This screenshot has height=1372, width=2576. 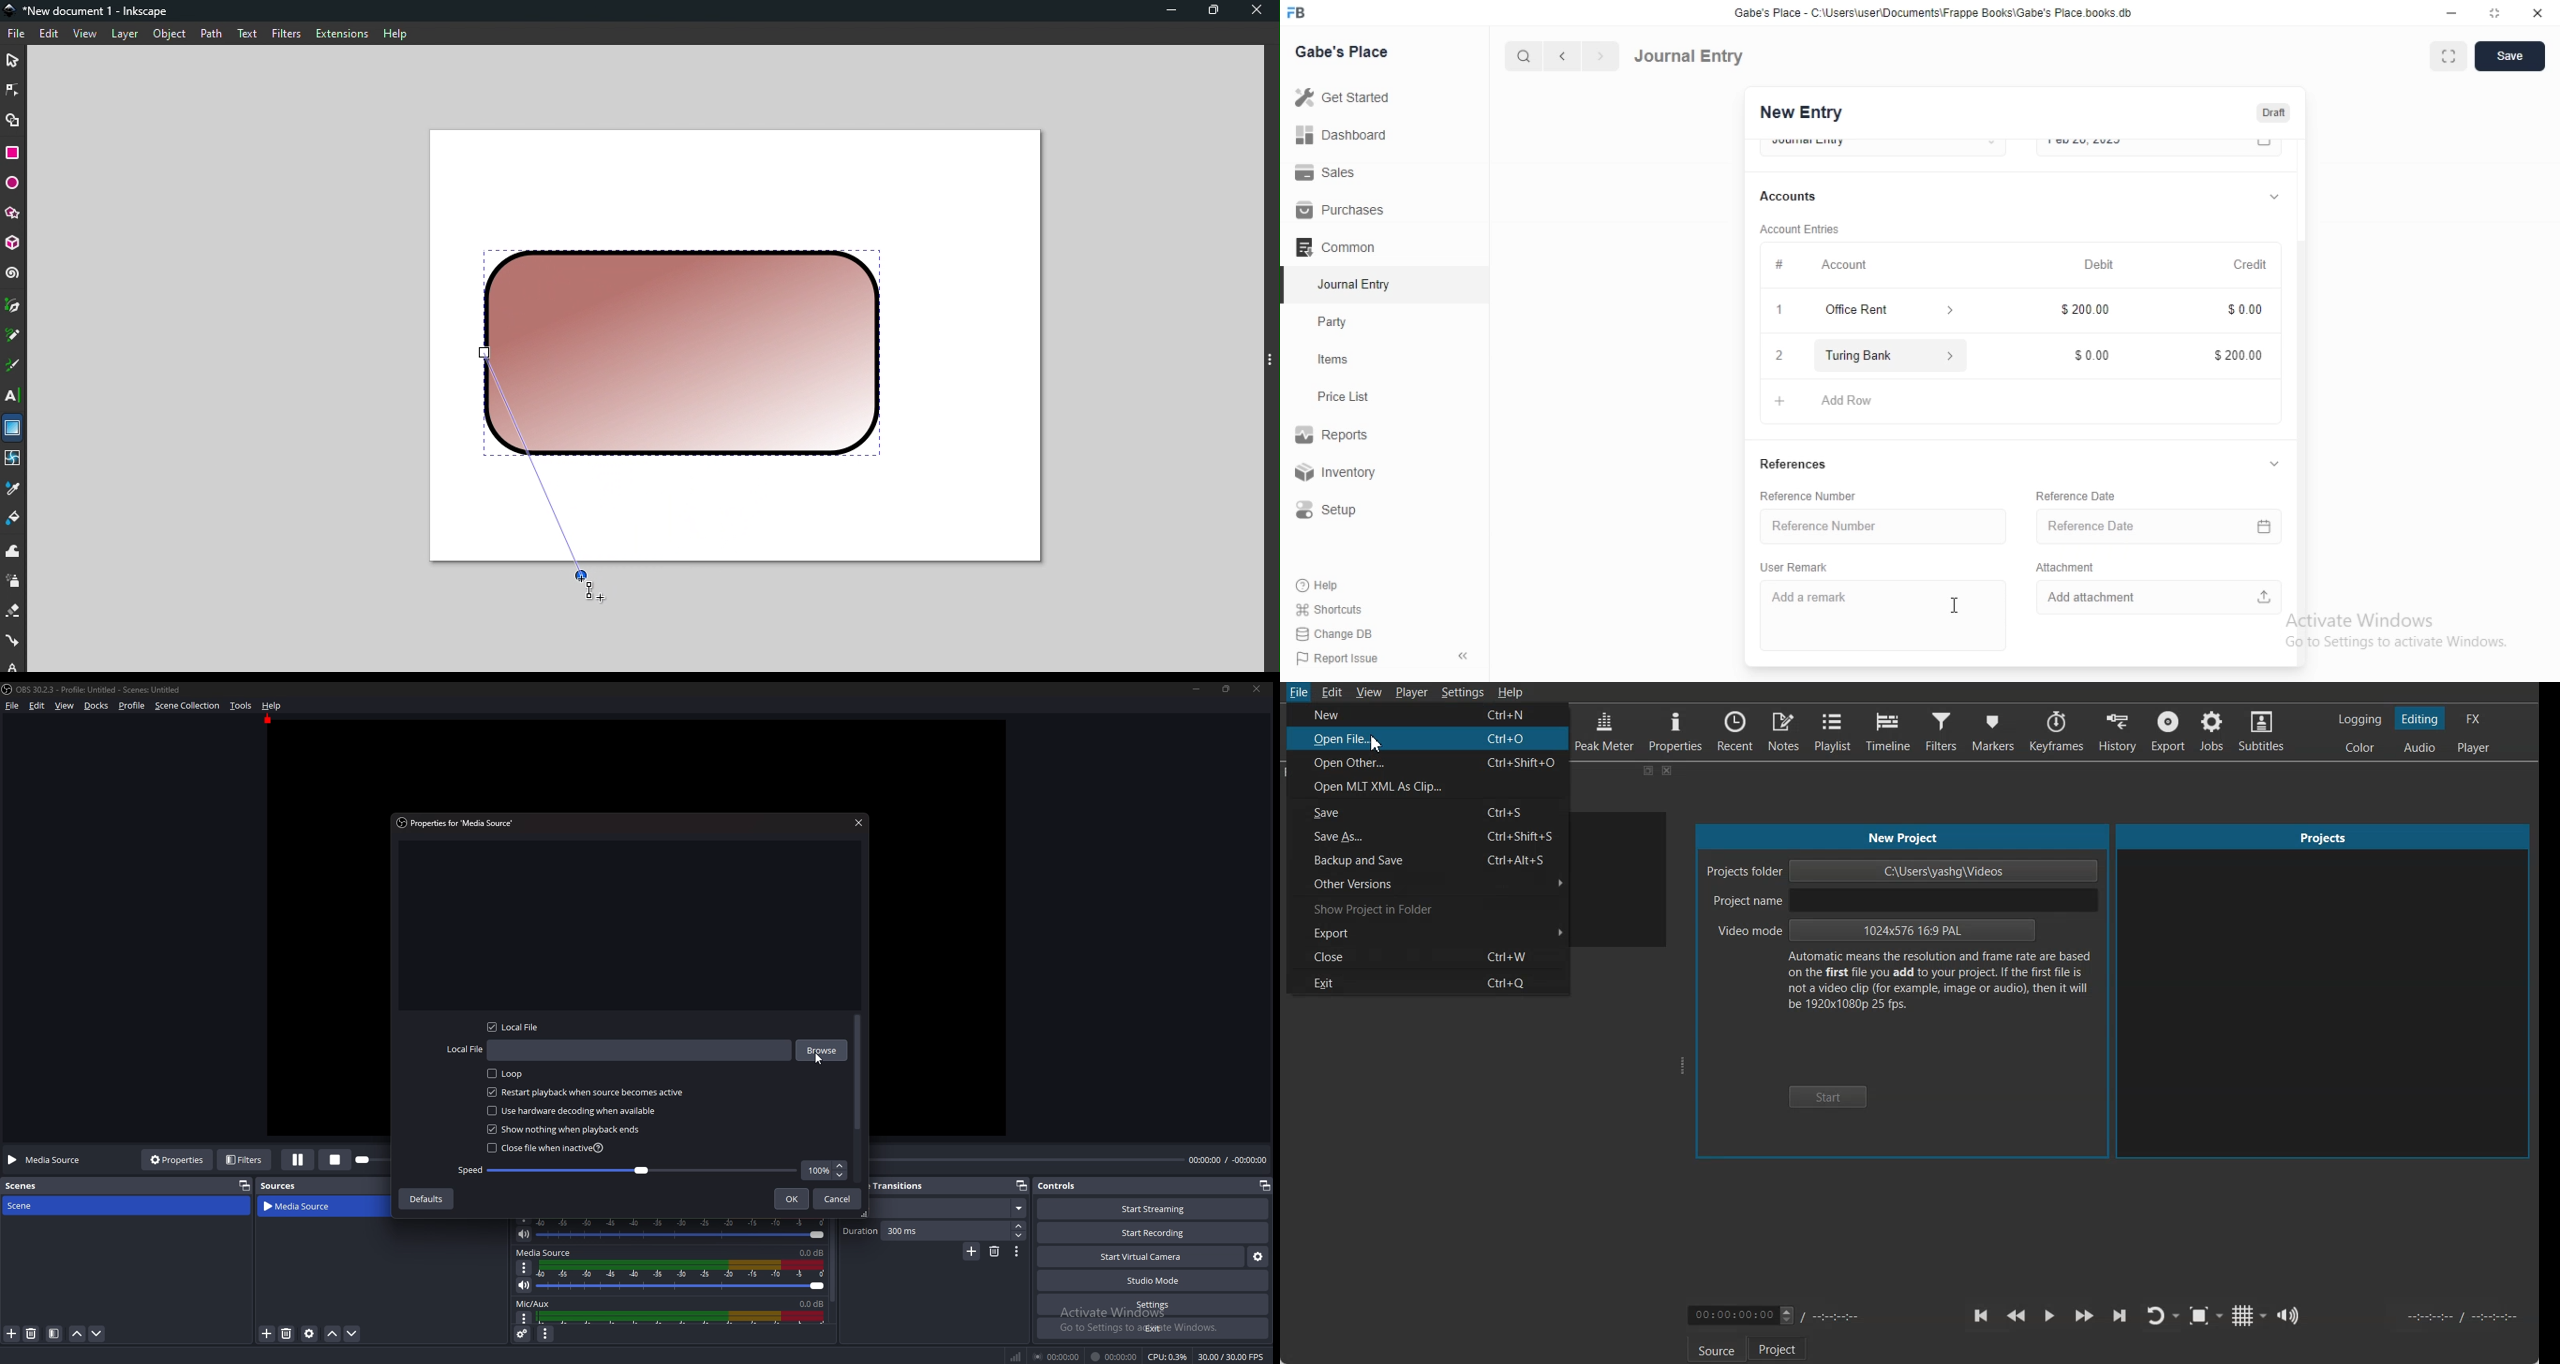 What do you see at coordinates (101, 689) in the screenshot?
I see `‘OBS 30.2.3 - Profile: Untitled - Scenes: Untitled` at bounding box center [101, 689].